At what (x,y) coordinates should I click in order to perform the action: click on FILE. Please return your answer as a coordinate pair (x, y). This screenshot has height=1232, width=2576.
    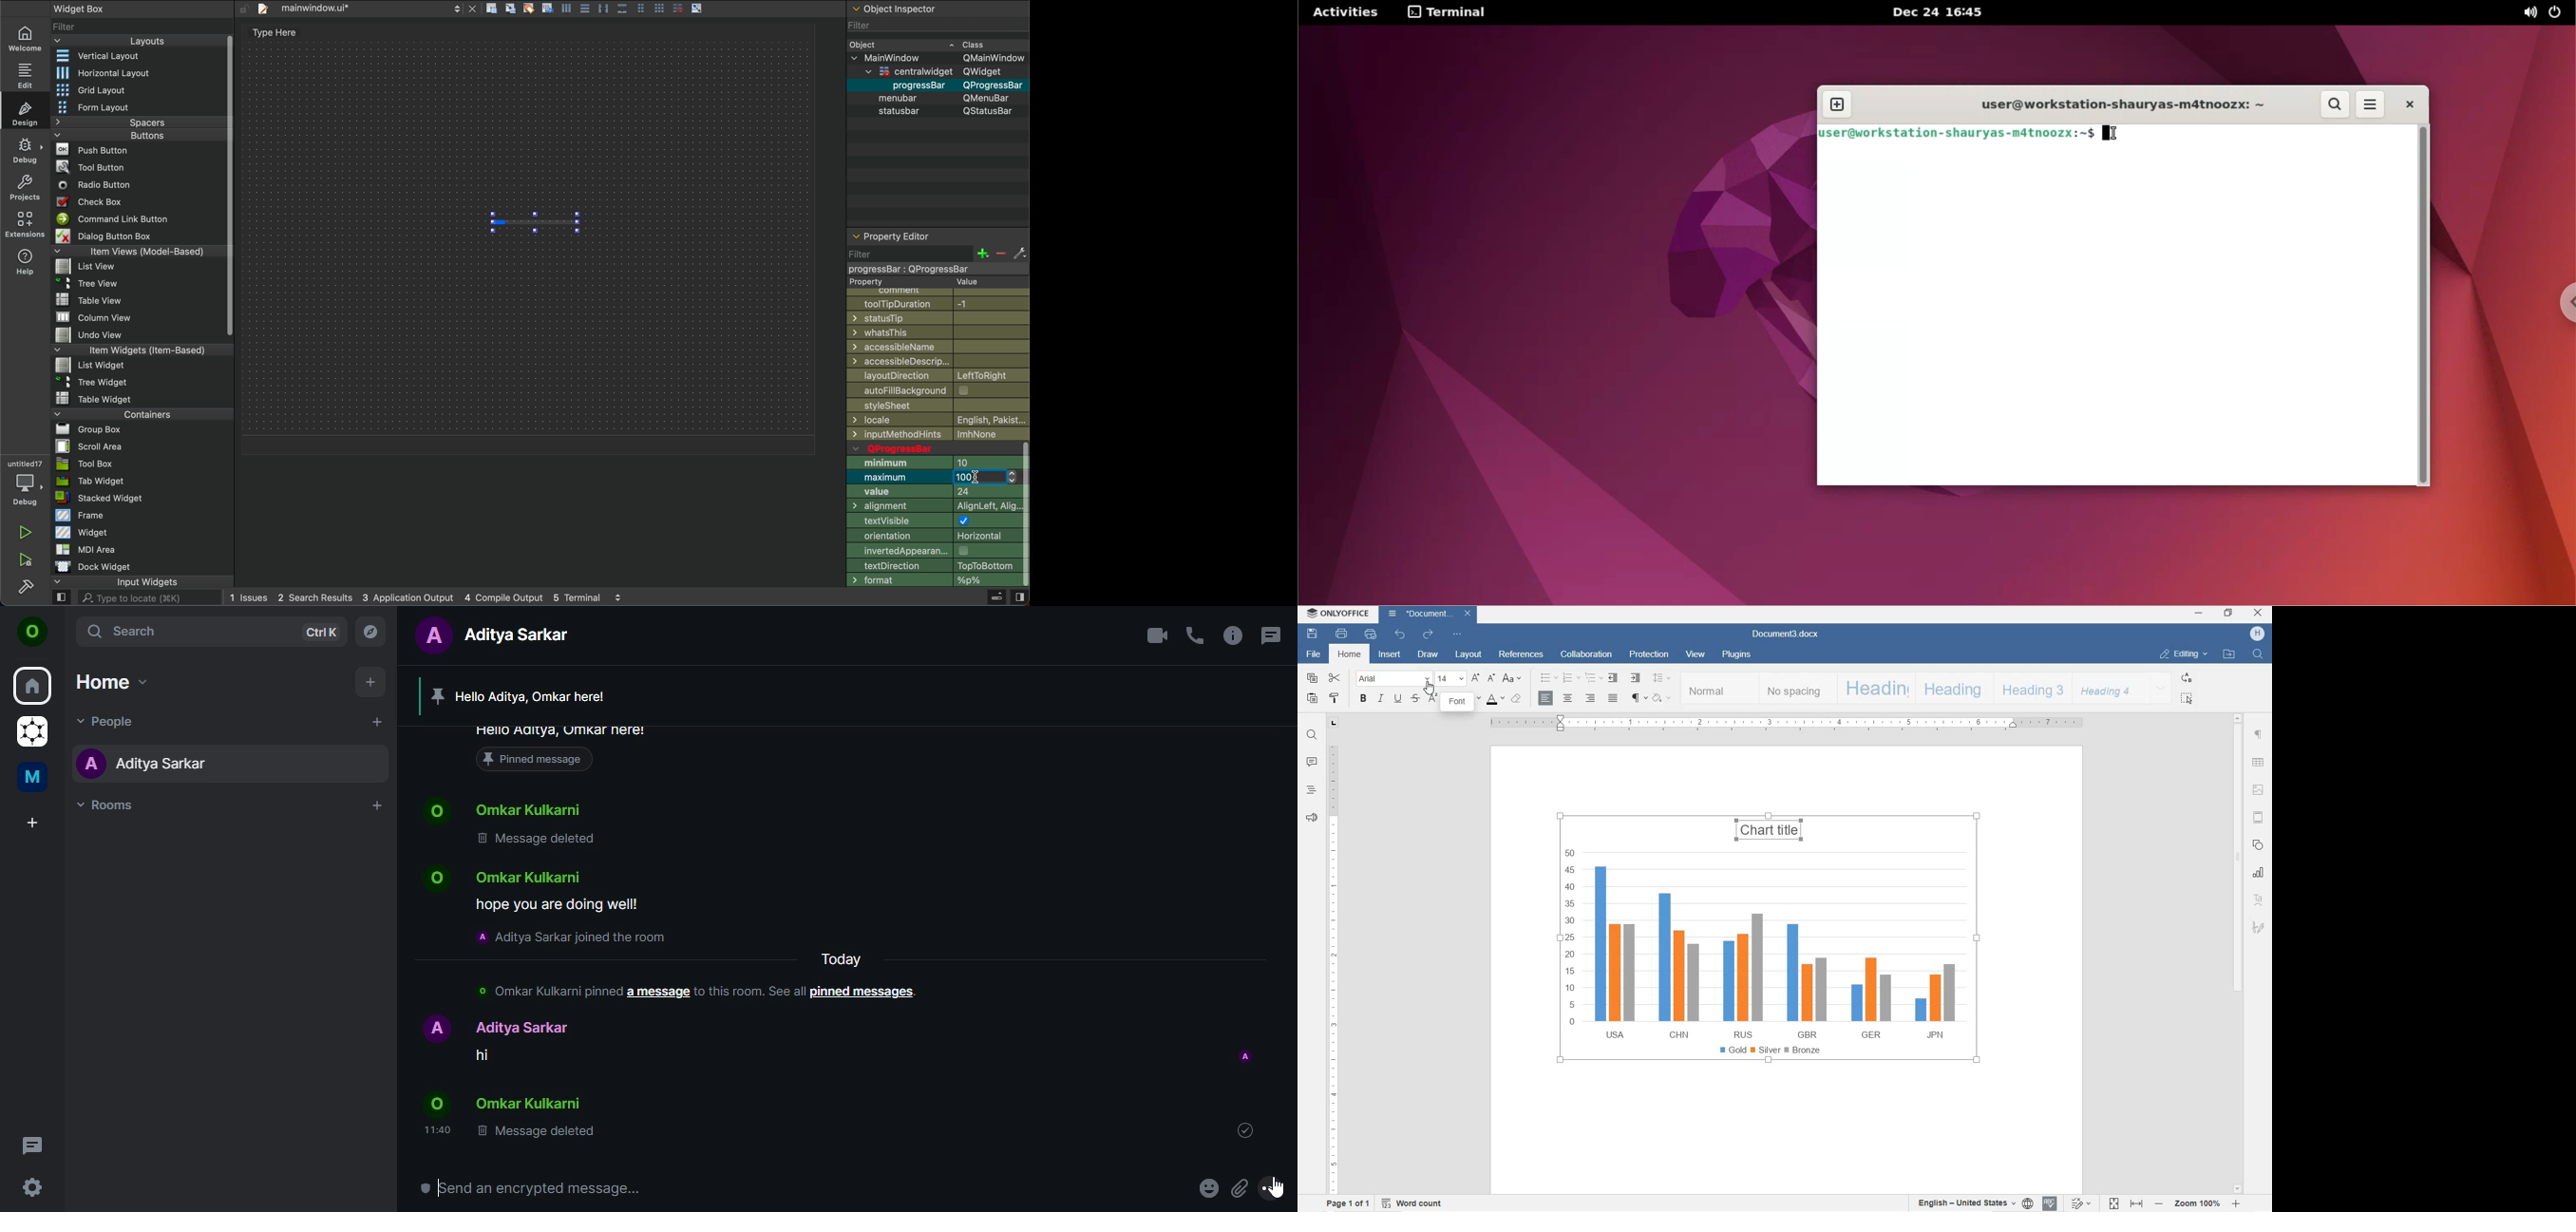
    Looking at the image, I should click on (1314, 655).